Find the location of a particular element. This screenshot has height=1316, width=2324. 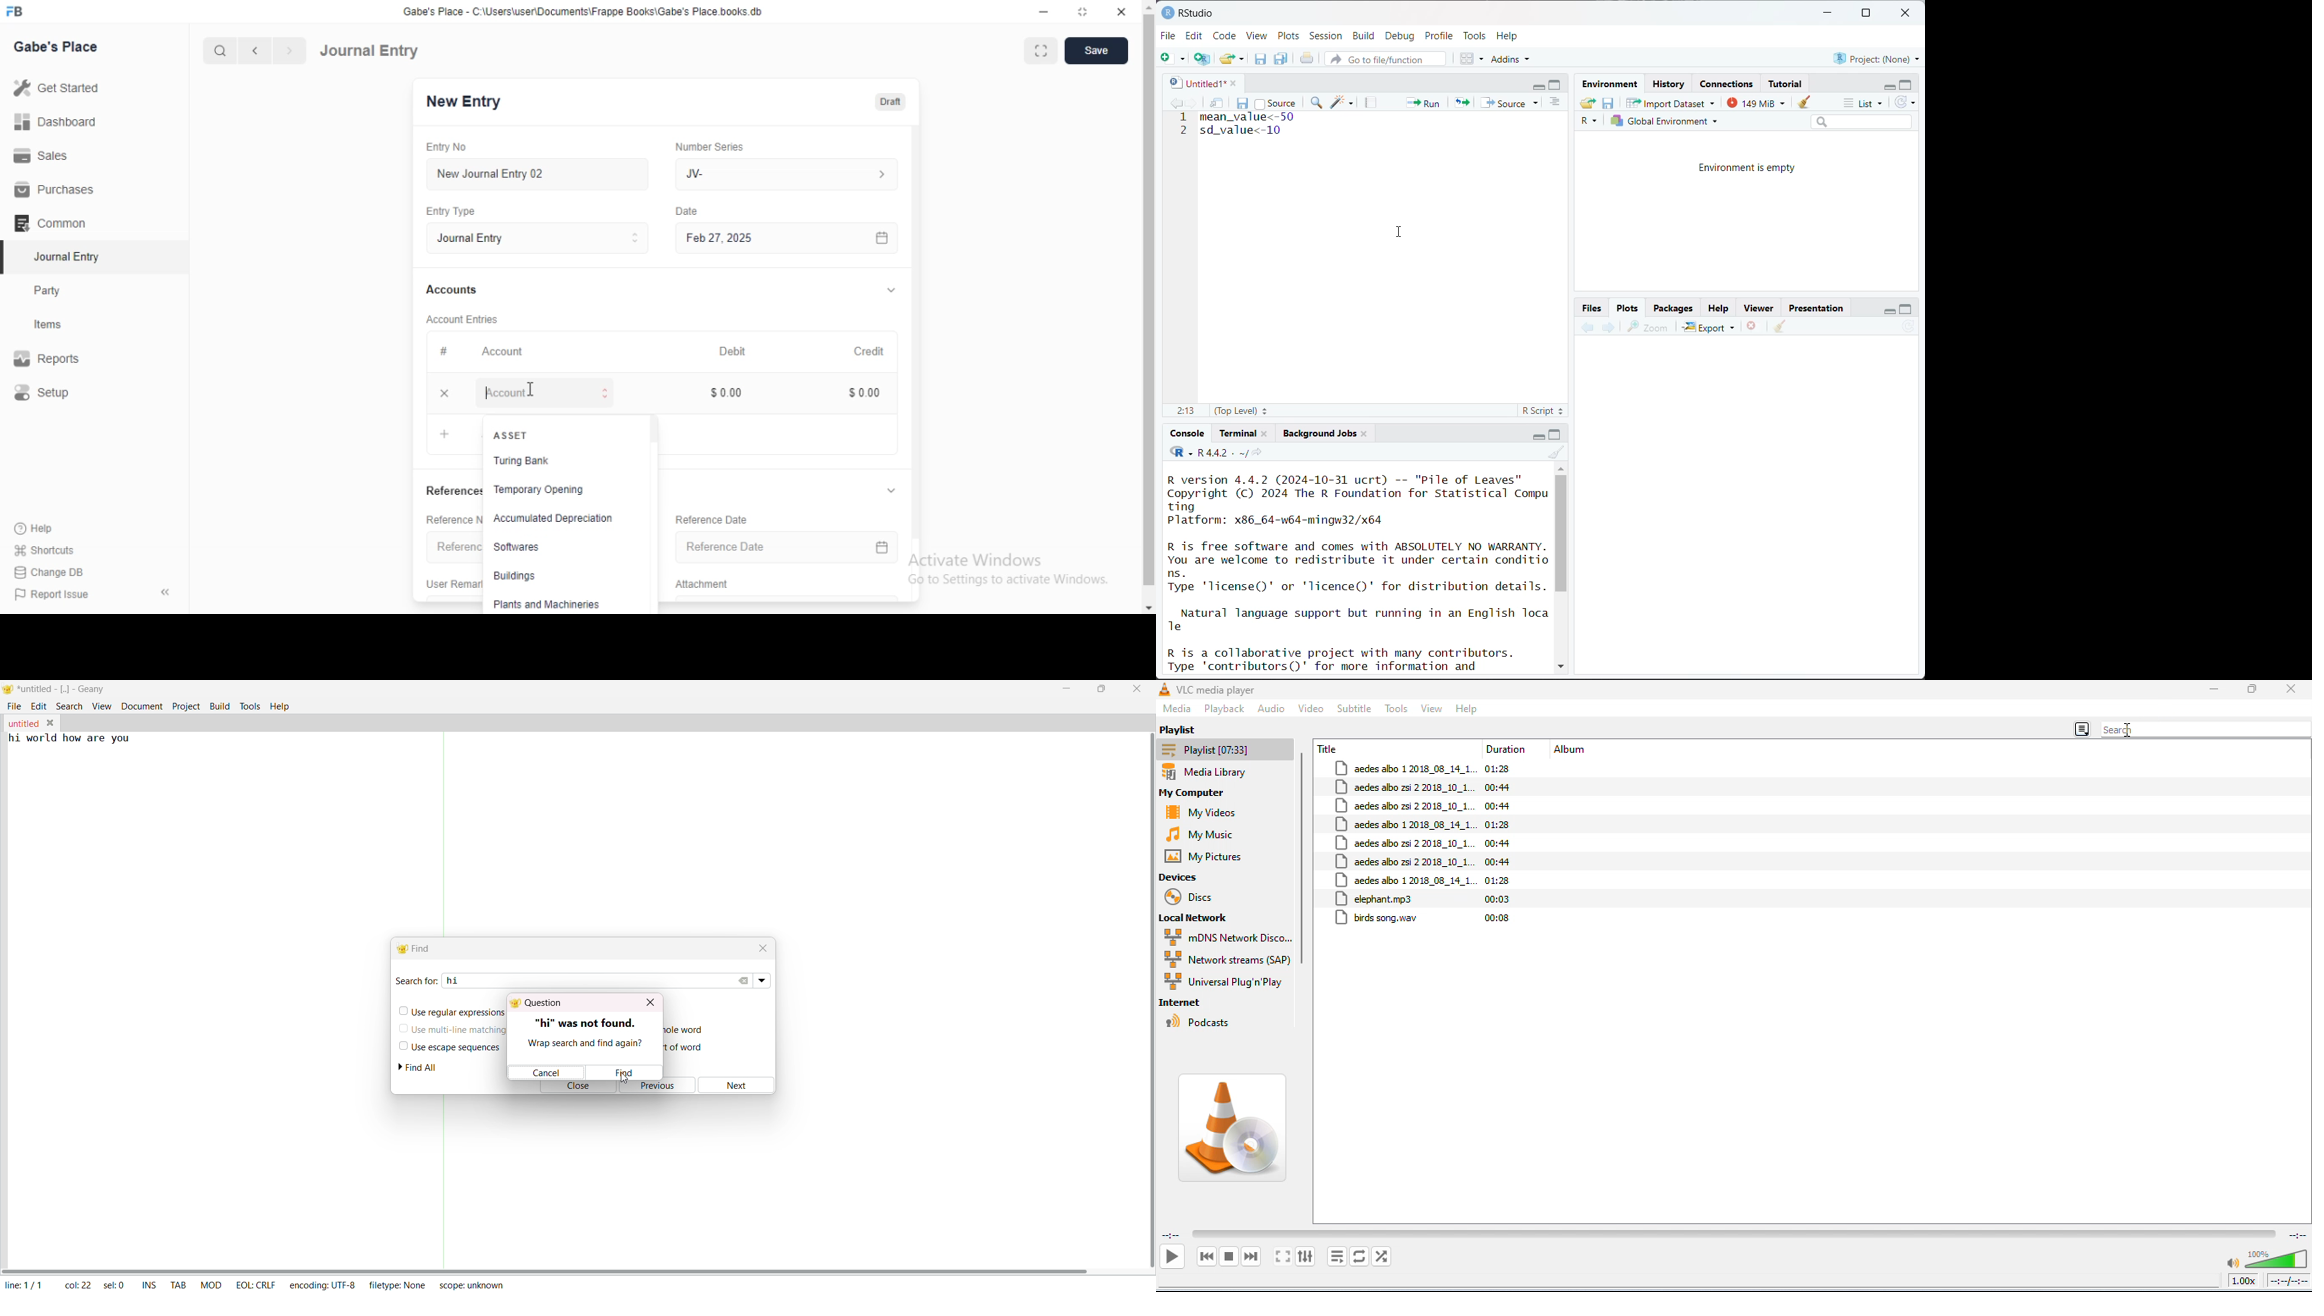

Buildings is located at coordinates (512, 573).